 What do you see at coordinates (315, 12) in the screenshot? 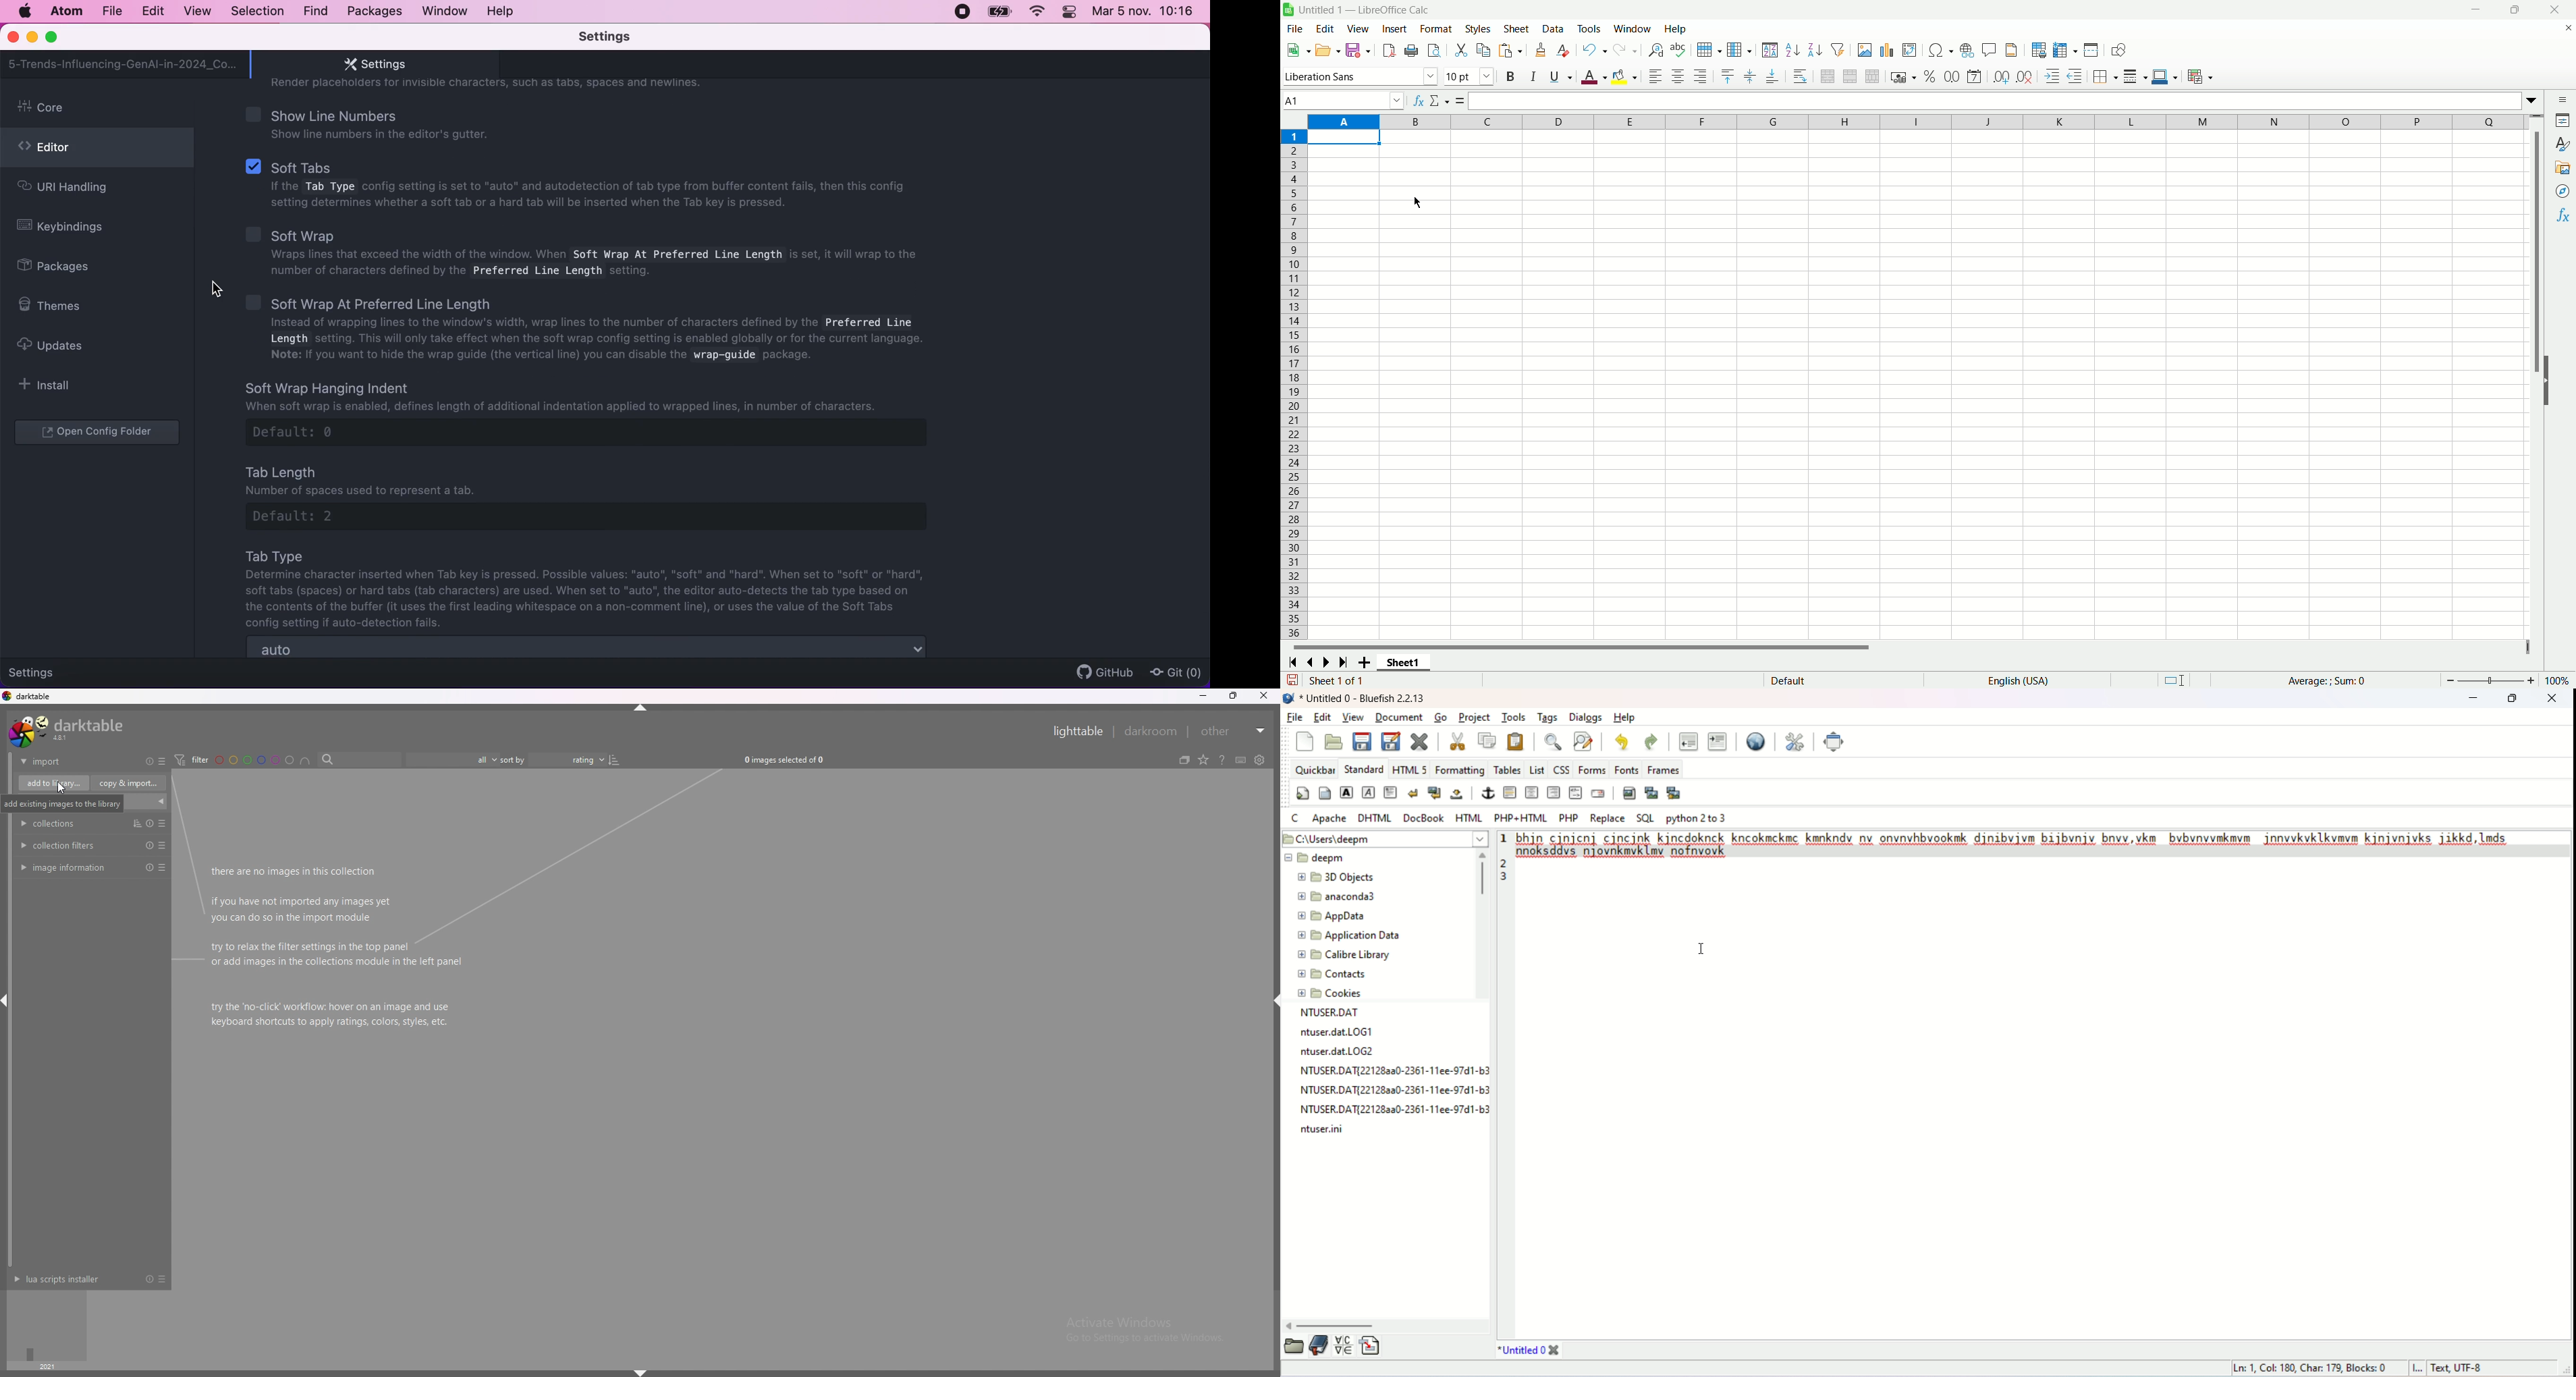
I see `find` at bounding box center [315, 12].